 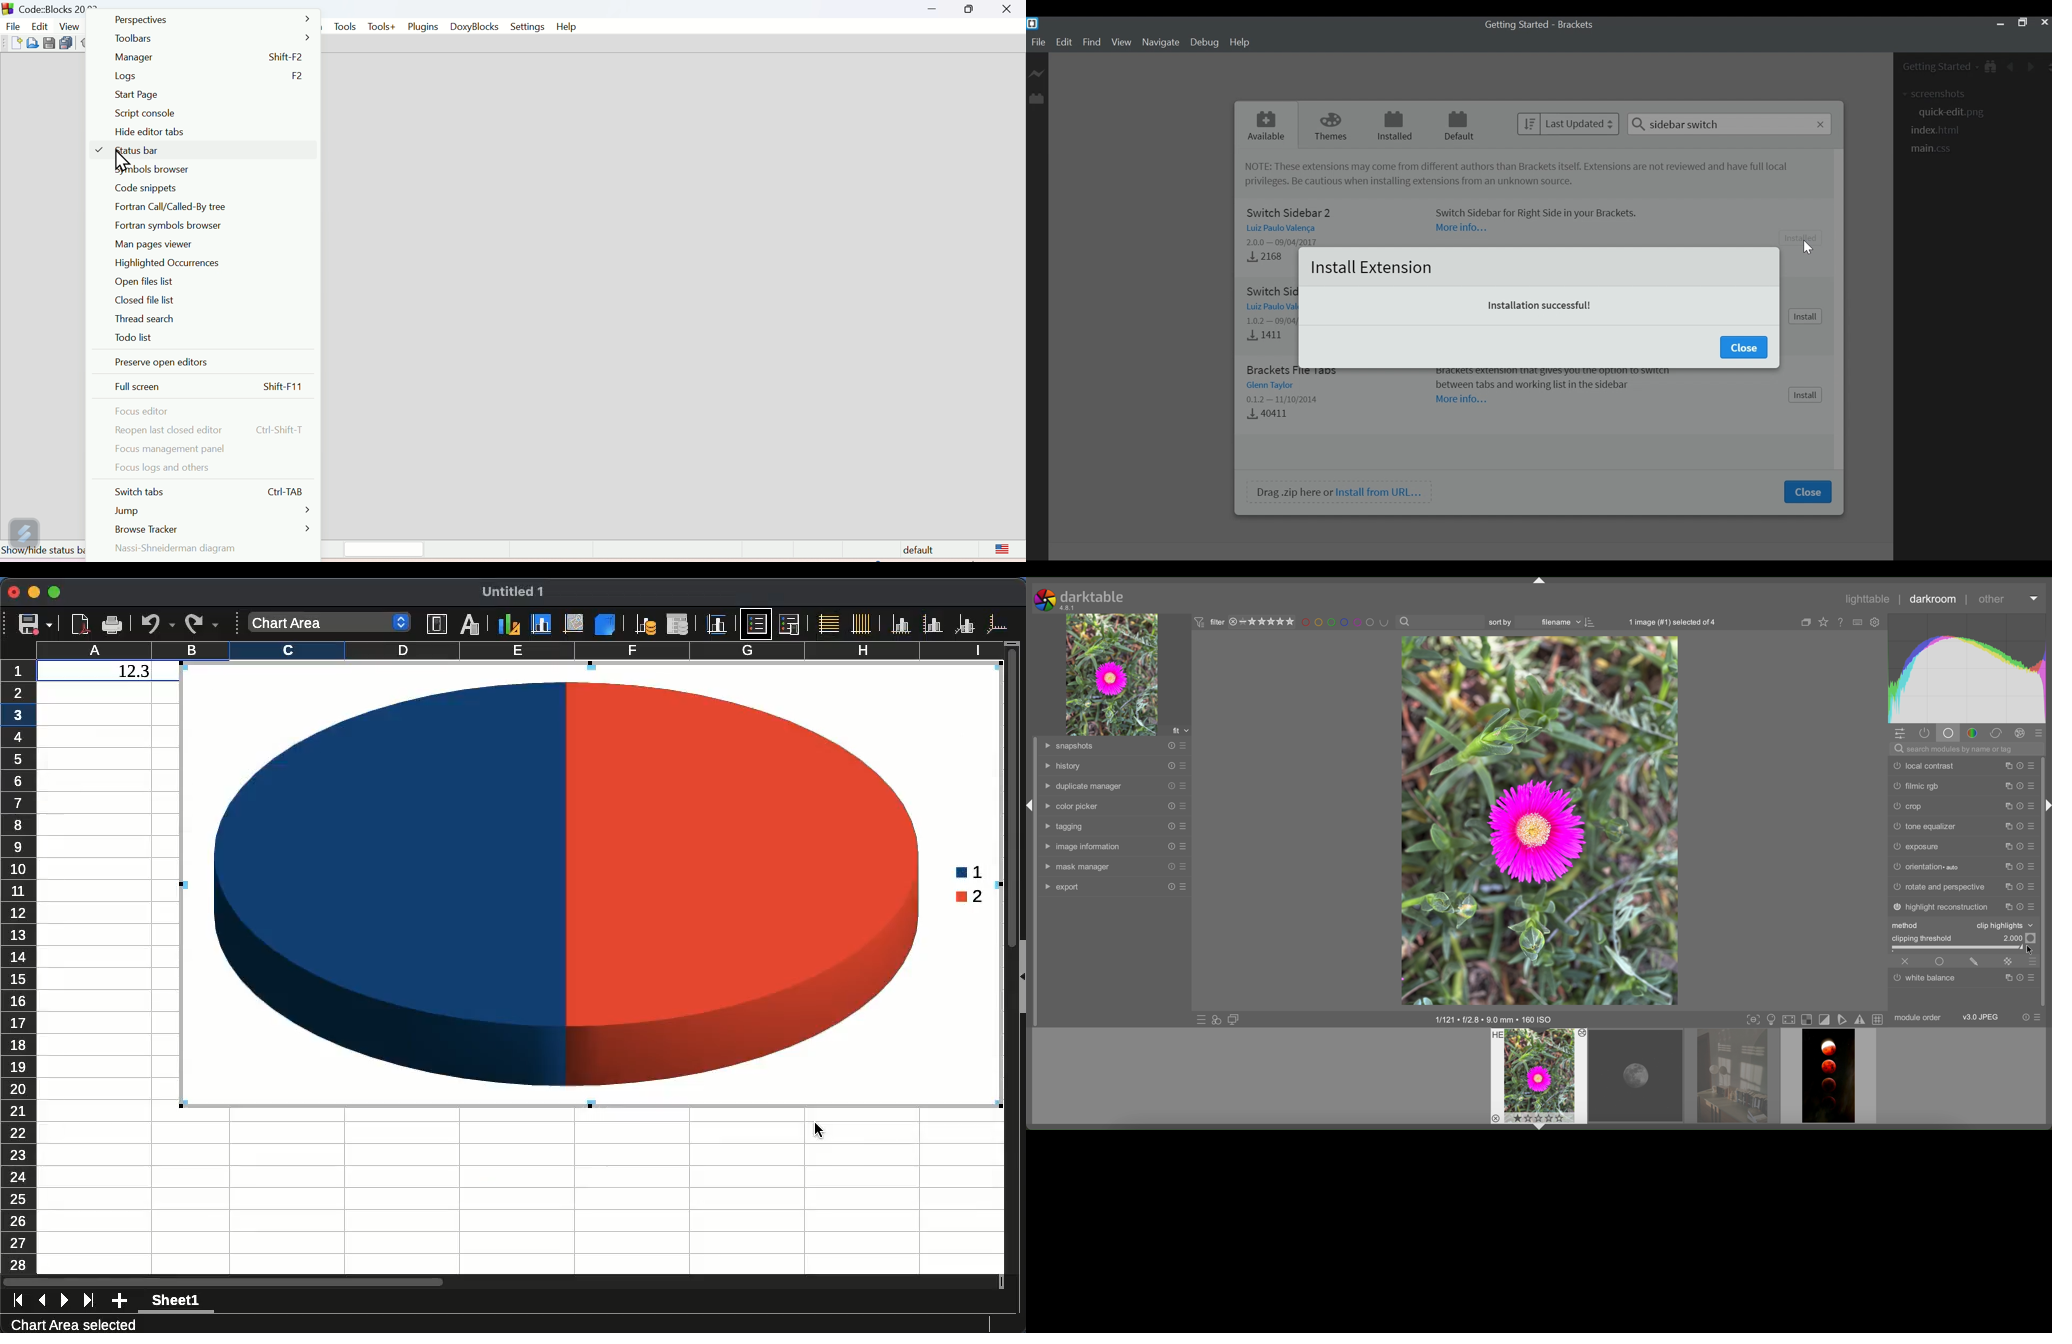 I want to click on NOTE: These extensions may come from different authors tan Brackets itself. Extensions are not reviewed and have full local privileges, so click(x=1507, y=167).